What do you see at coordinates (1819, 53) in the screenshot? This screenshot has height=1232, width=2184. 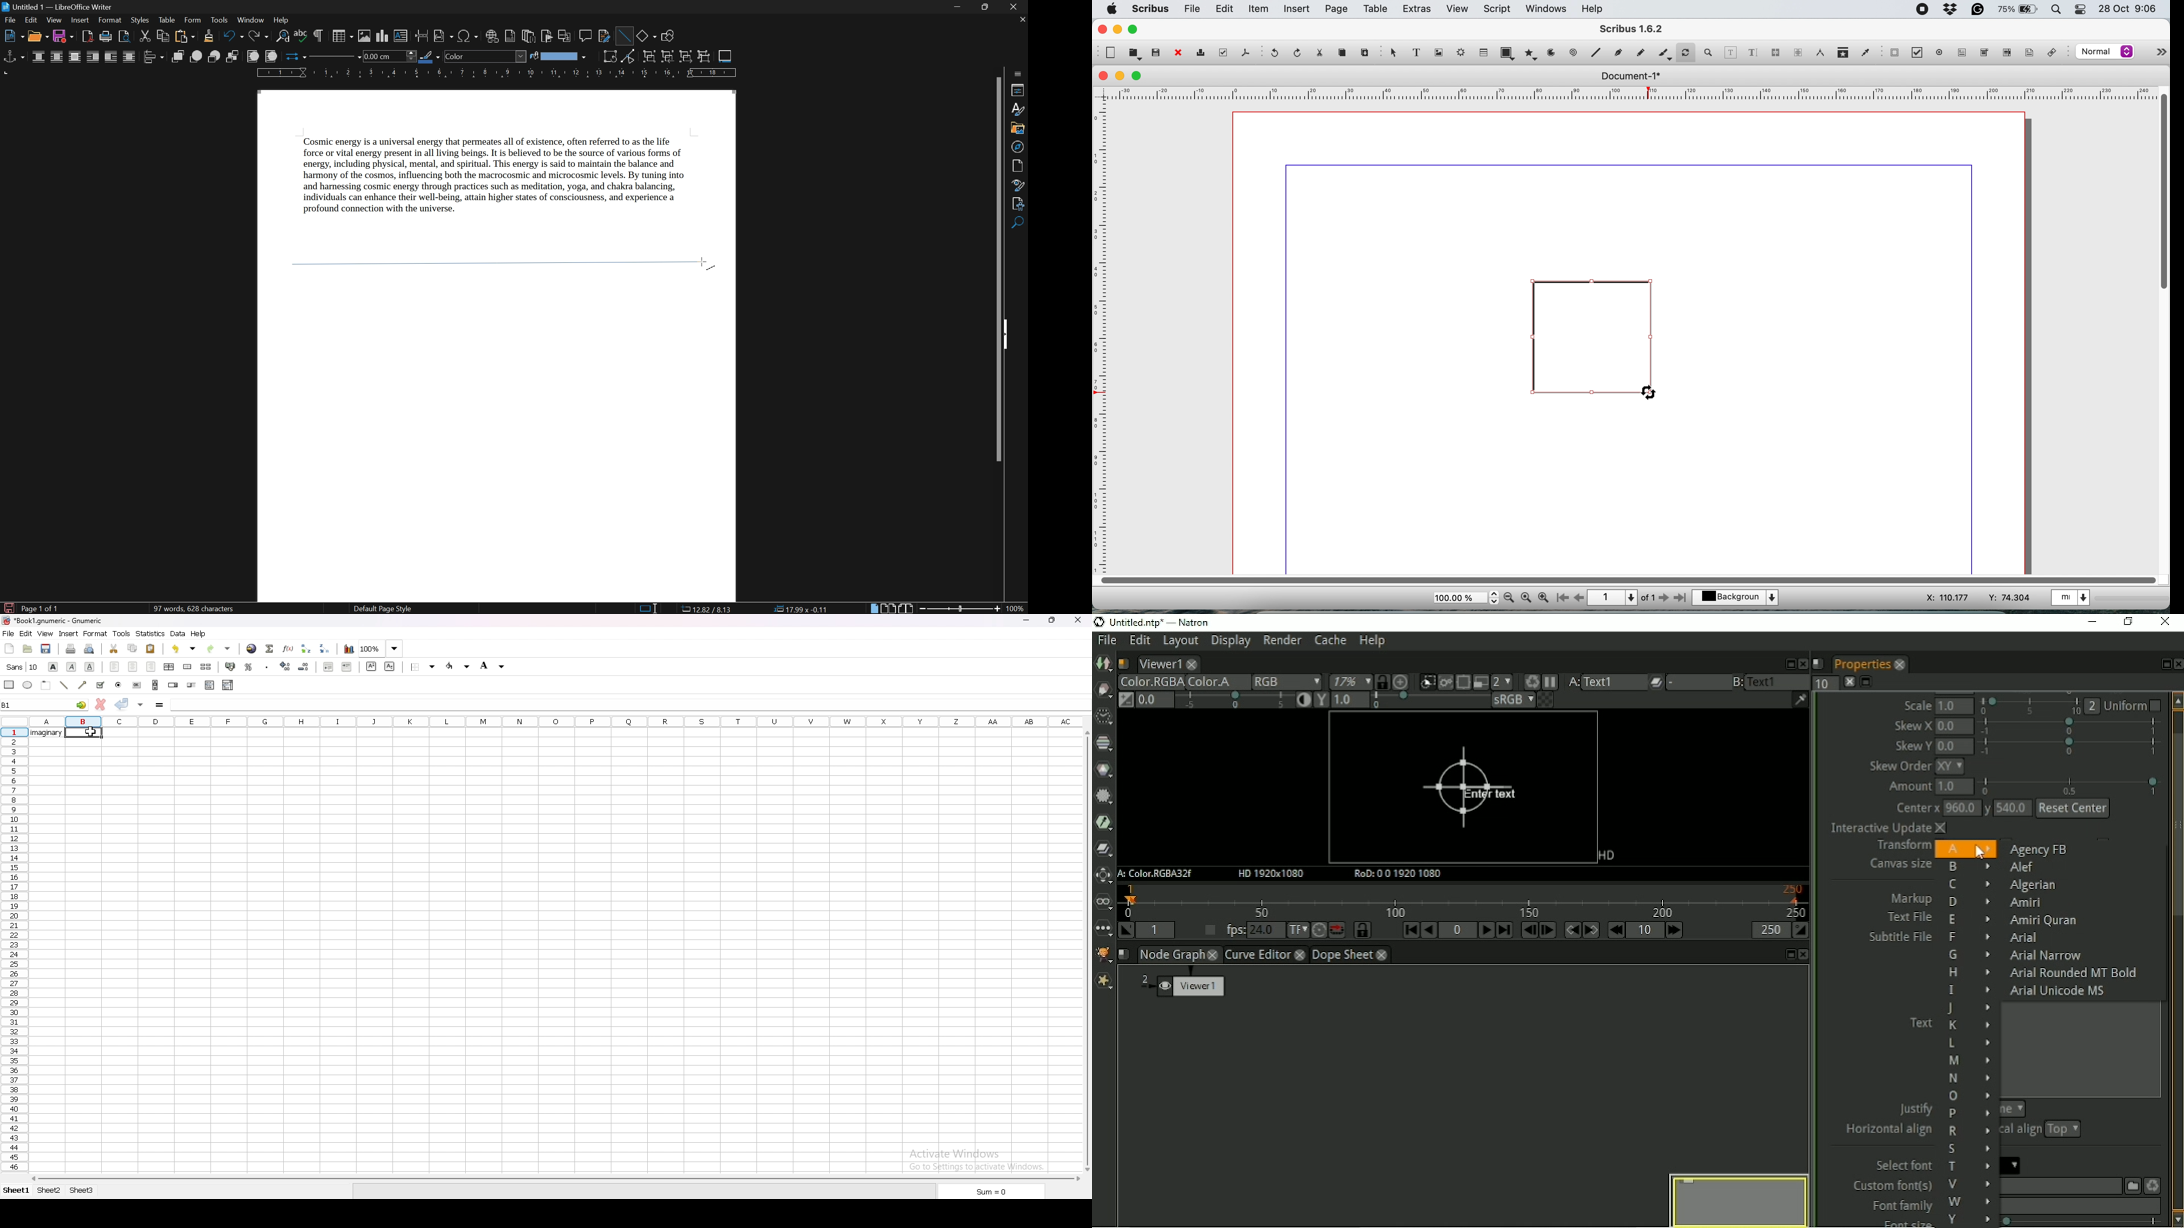 I see `measurements` at bounding box center [1819, 53].